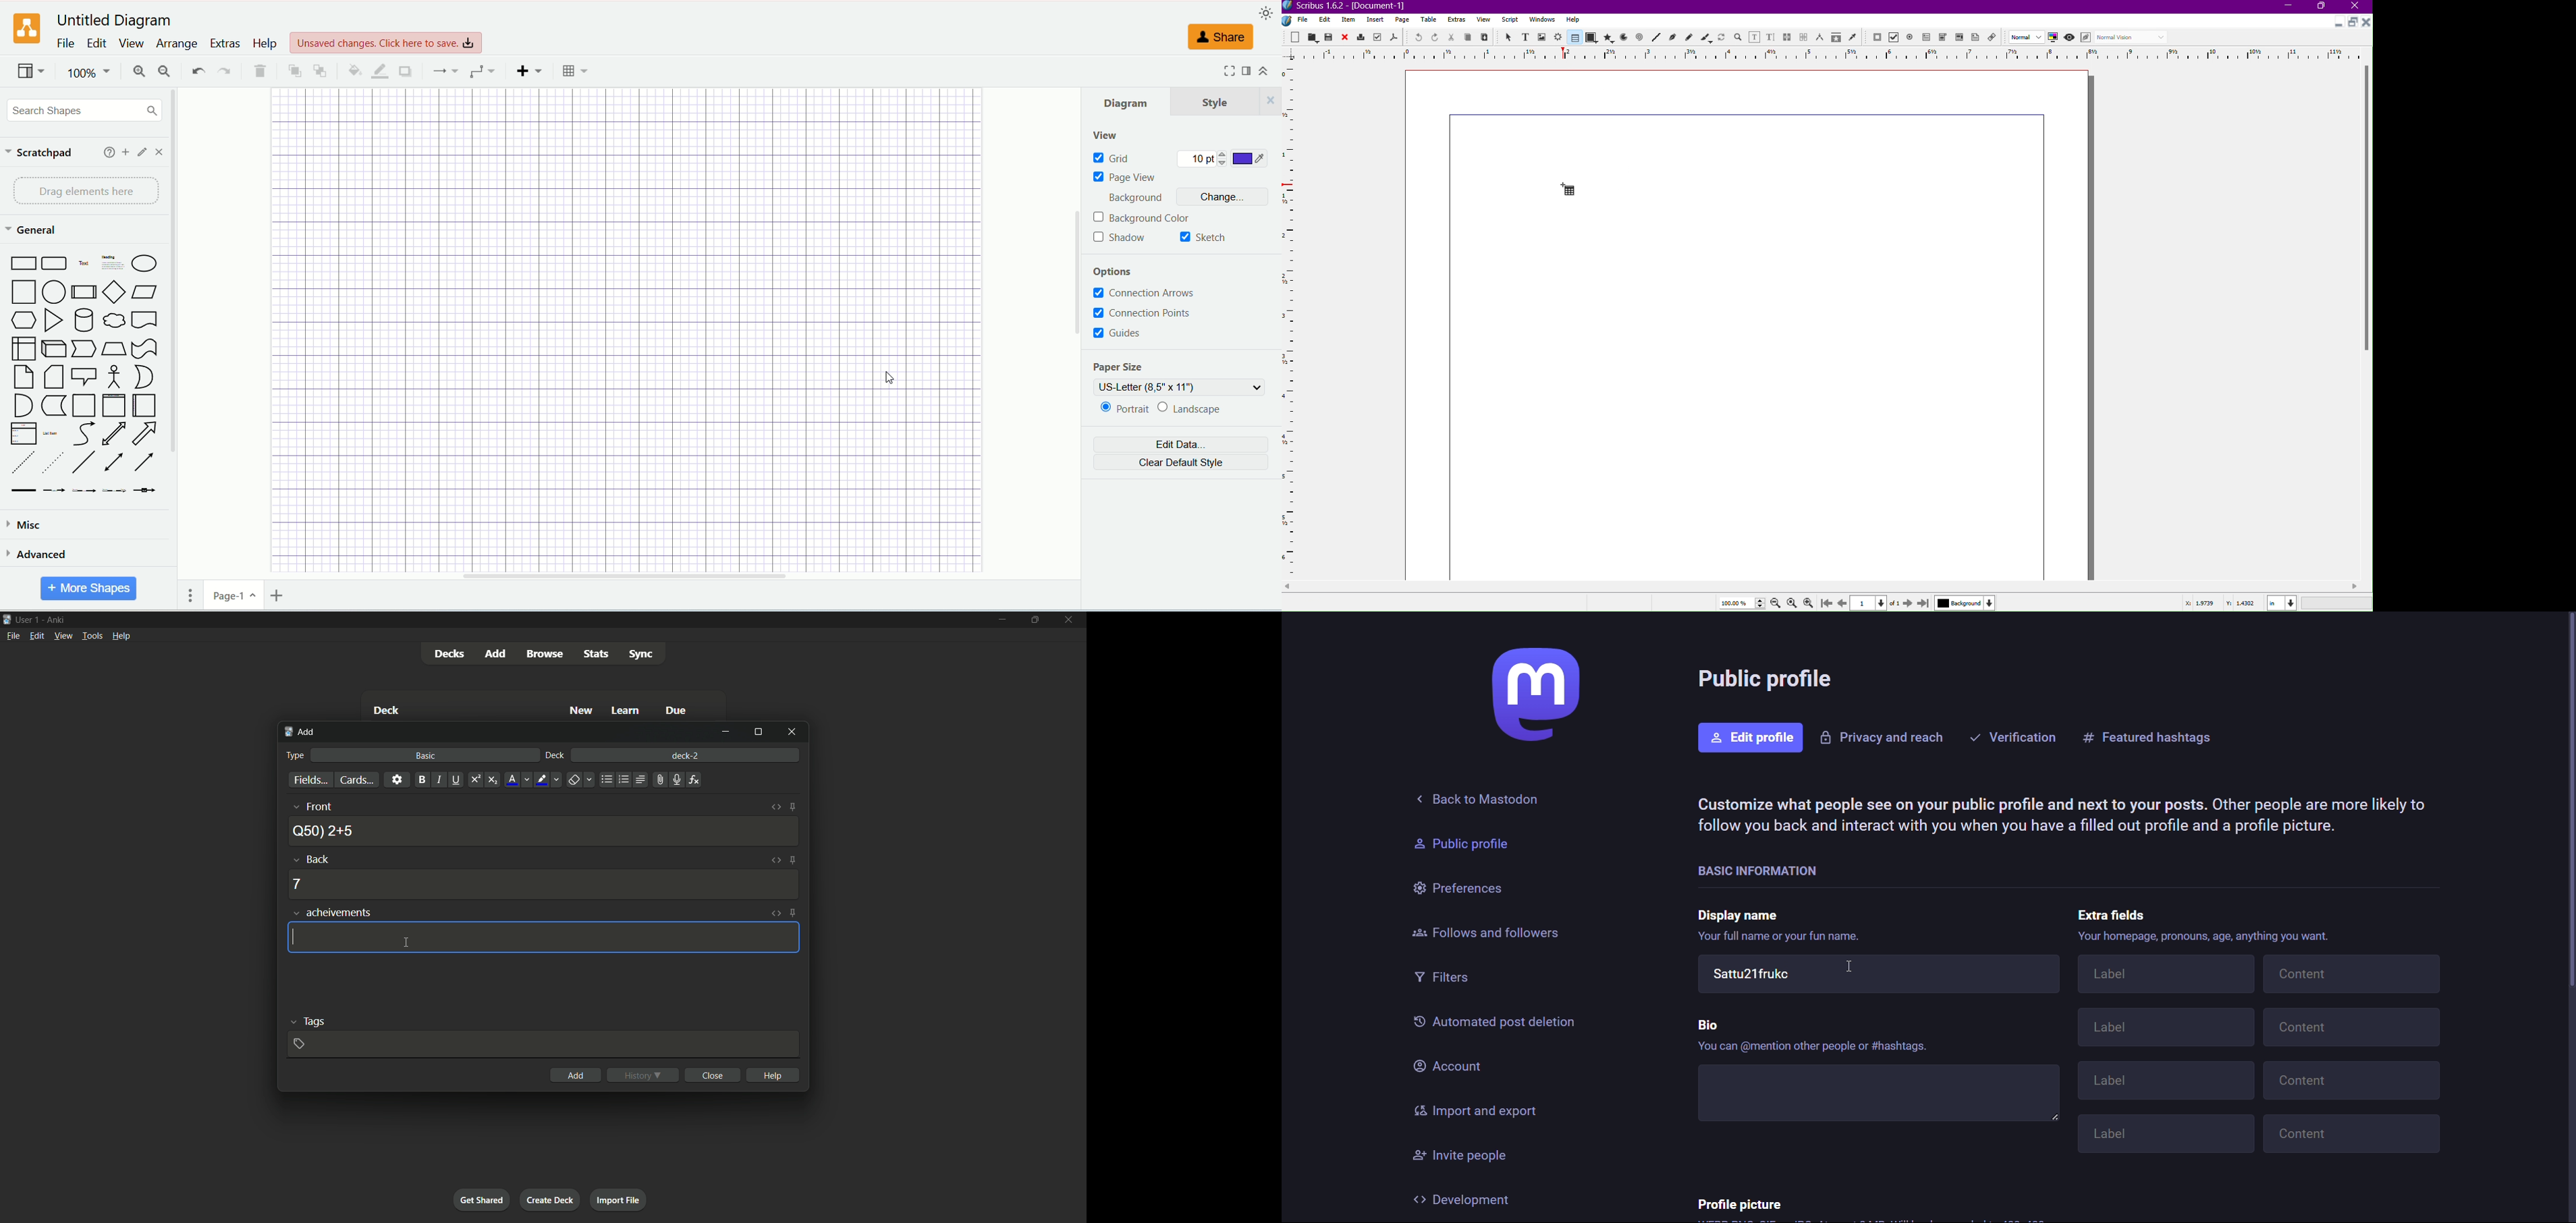 The height and width of the screenshot is (1232, 2576). Describe the element at coordinates (1116, 333) in the screenshot. I see `guides` at that location.